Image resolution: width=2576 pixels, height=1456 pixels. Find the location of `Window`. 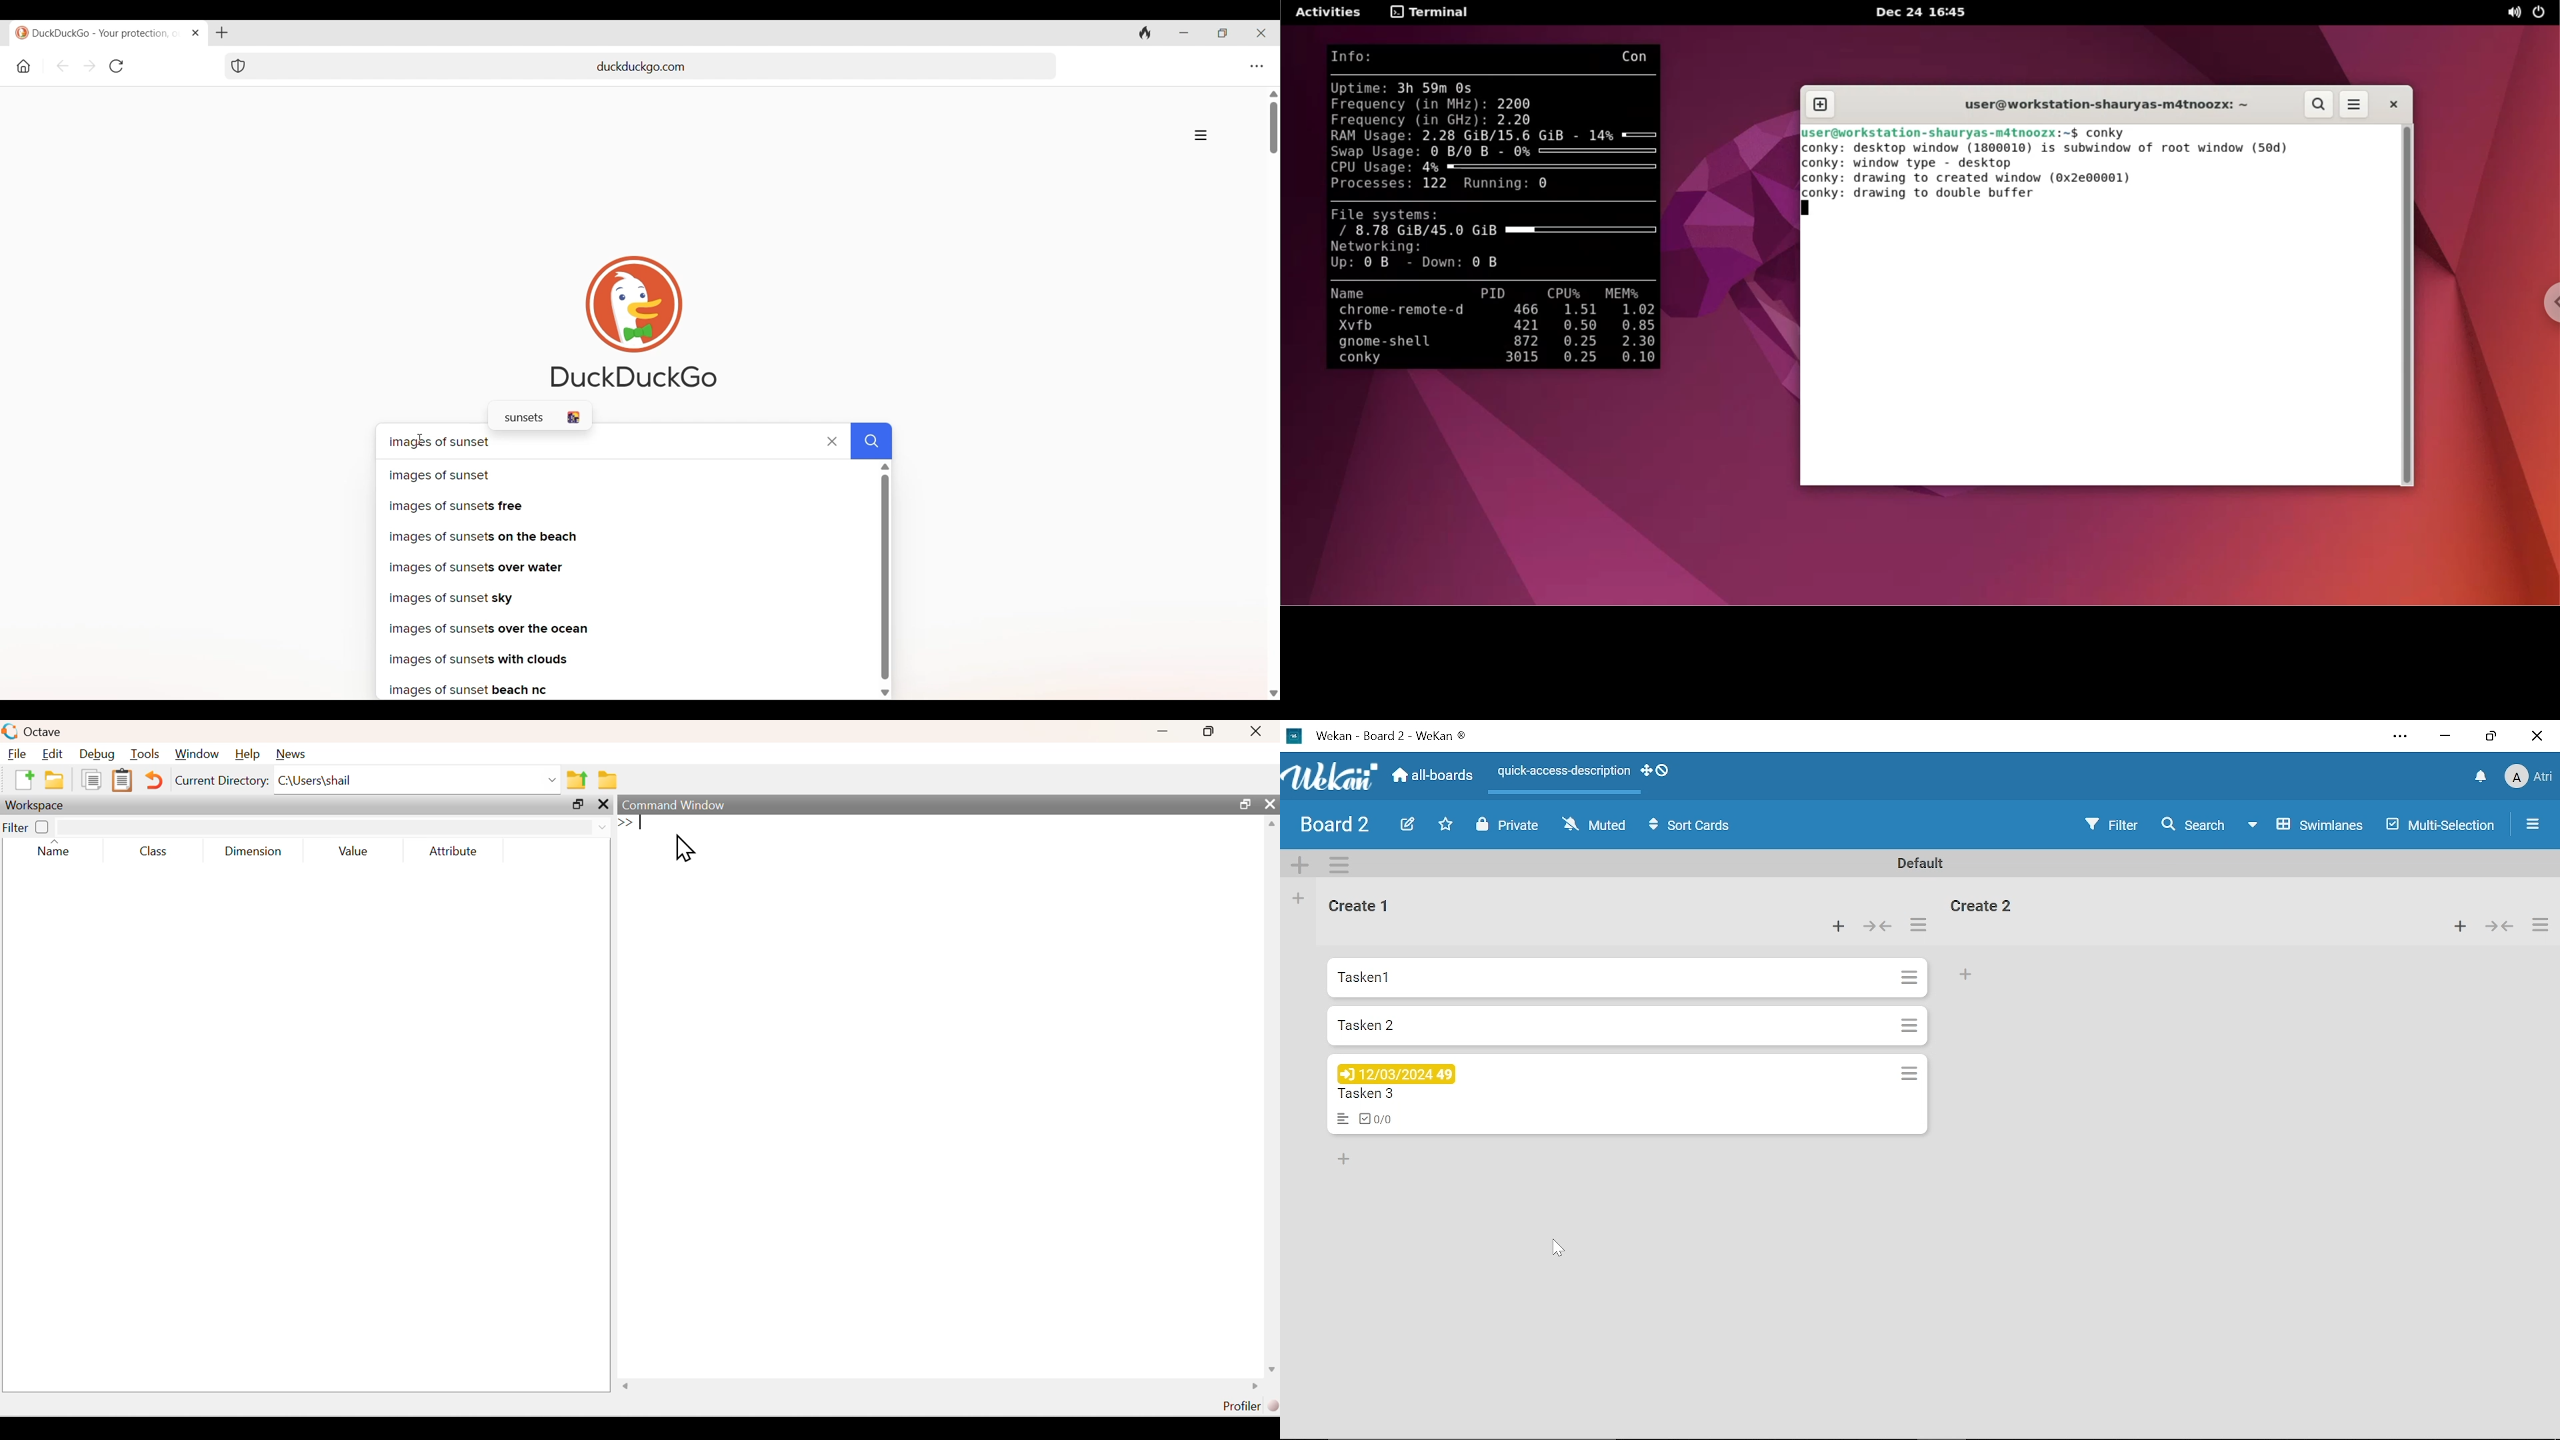

Window is located at coordinates (195, 755).